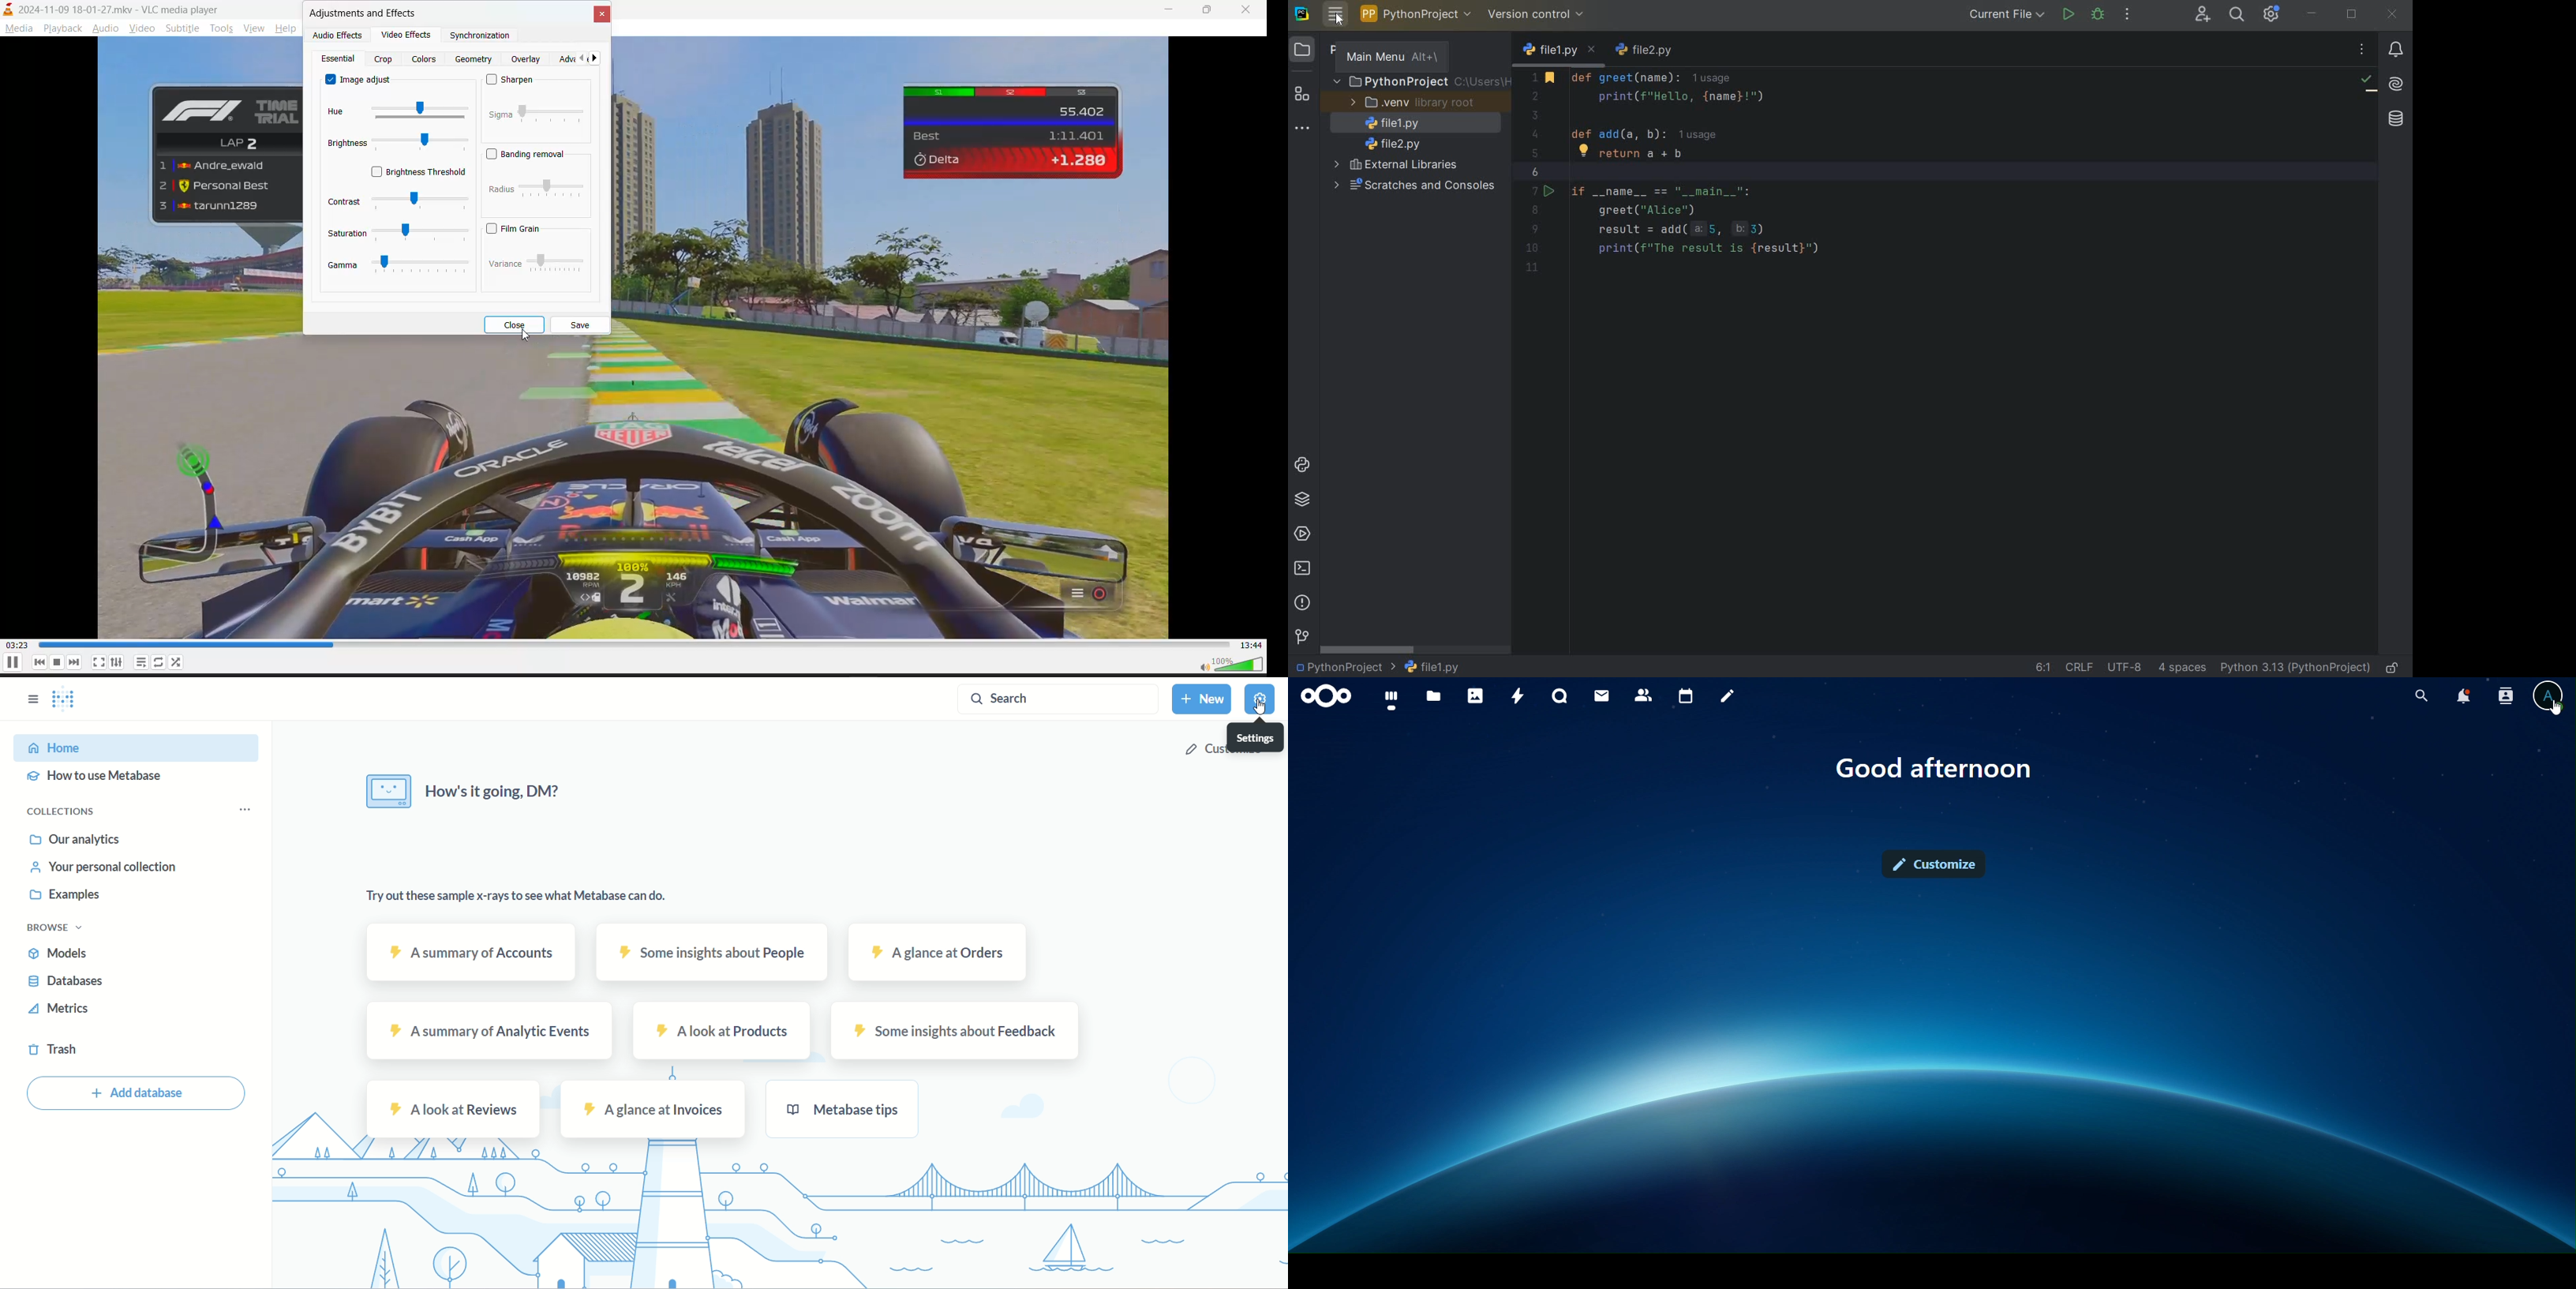 The image size is (2576, 1316). What do you see at coordinates (2555, 710) in the screenshot?
I see `Cursor` at bounding box center [2555, 710].